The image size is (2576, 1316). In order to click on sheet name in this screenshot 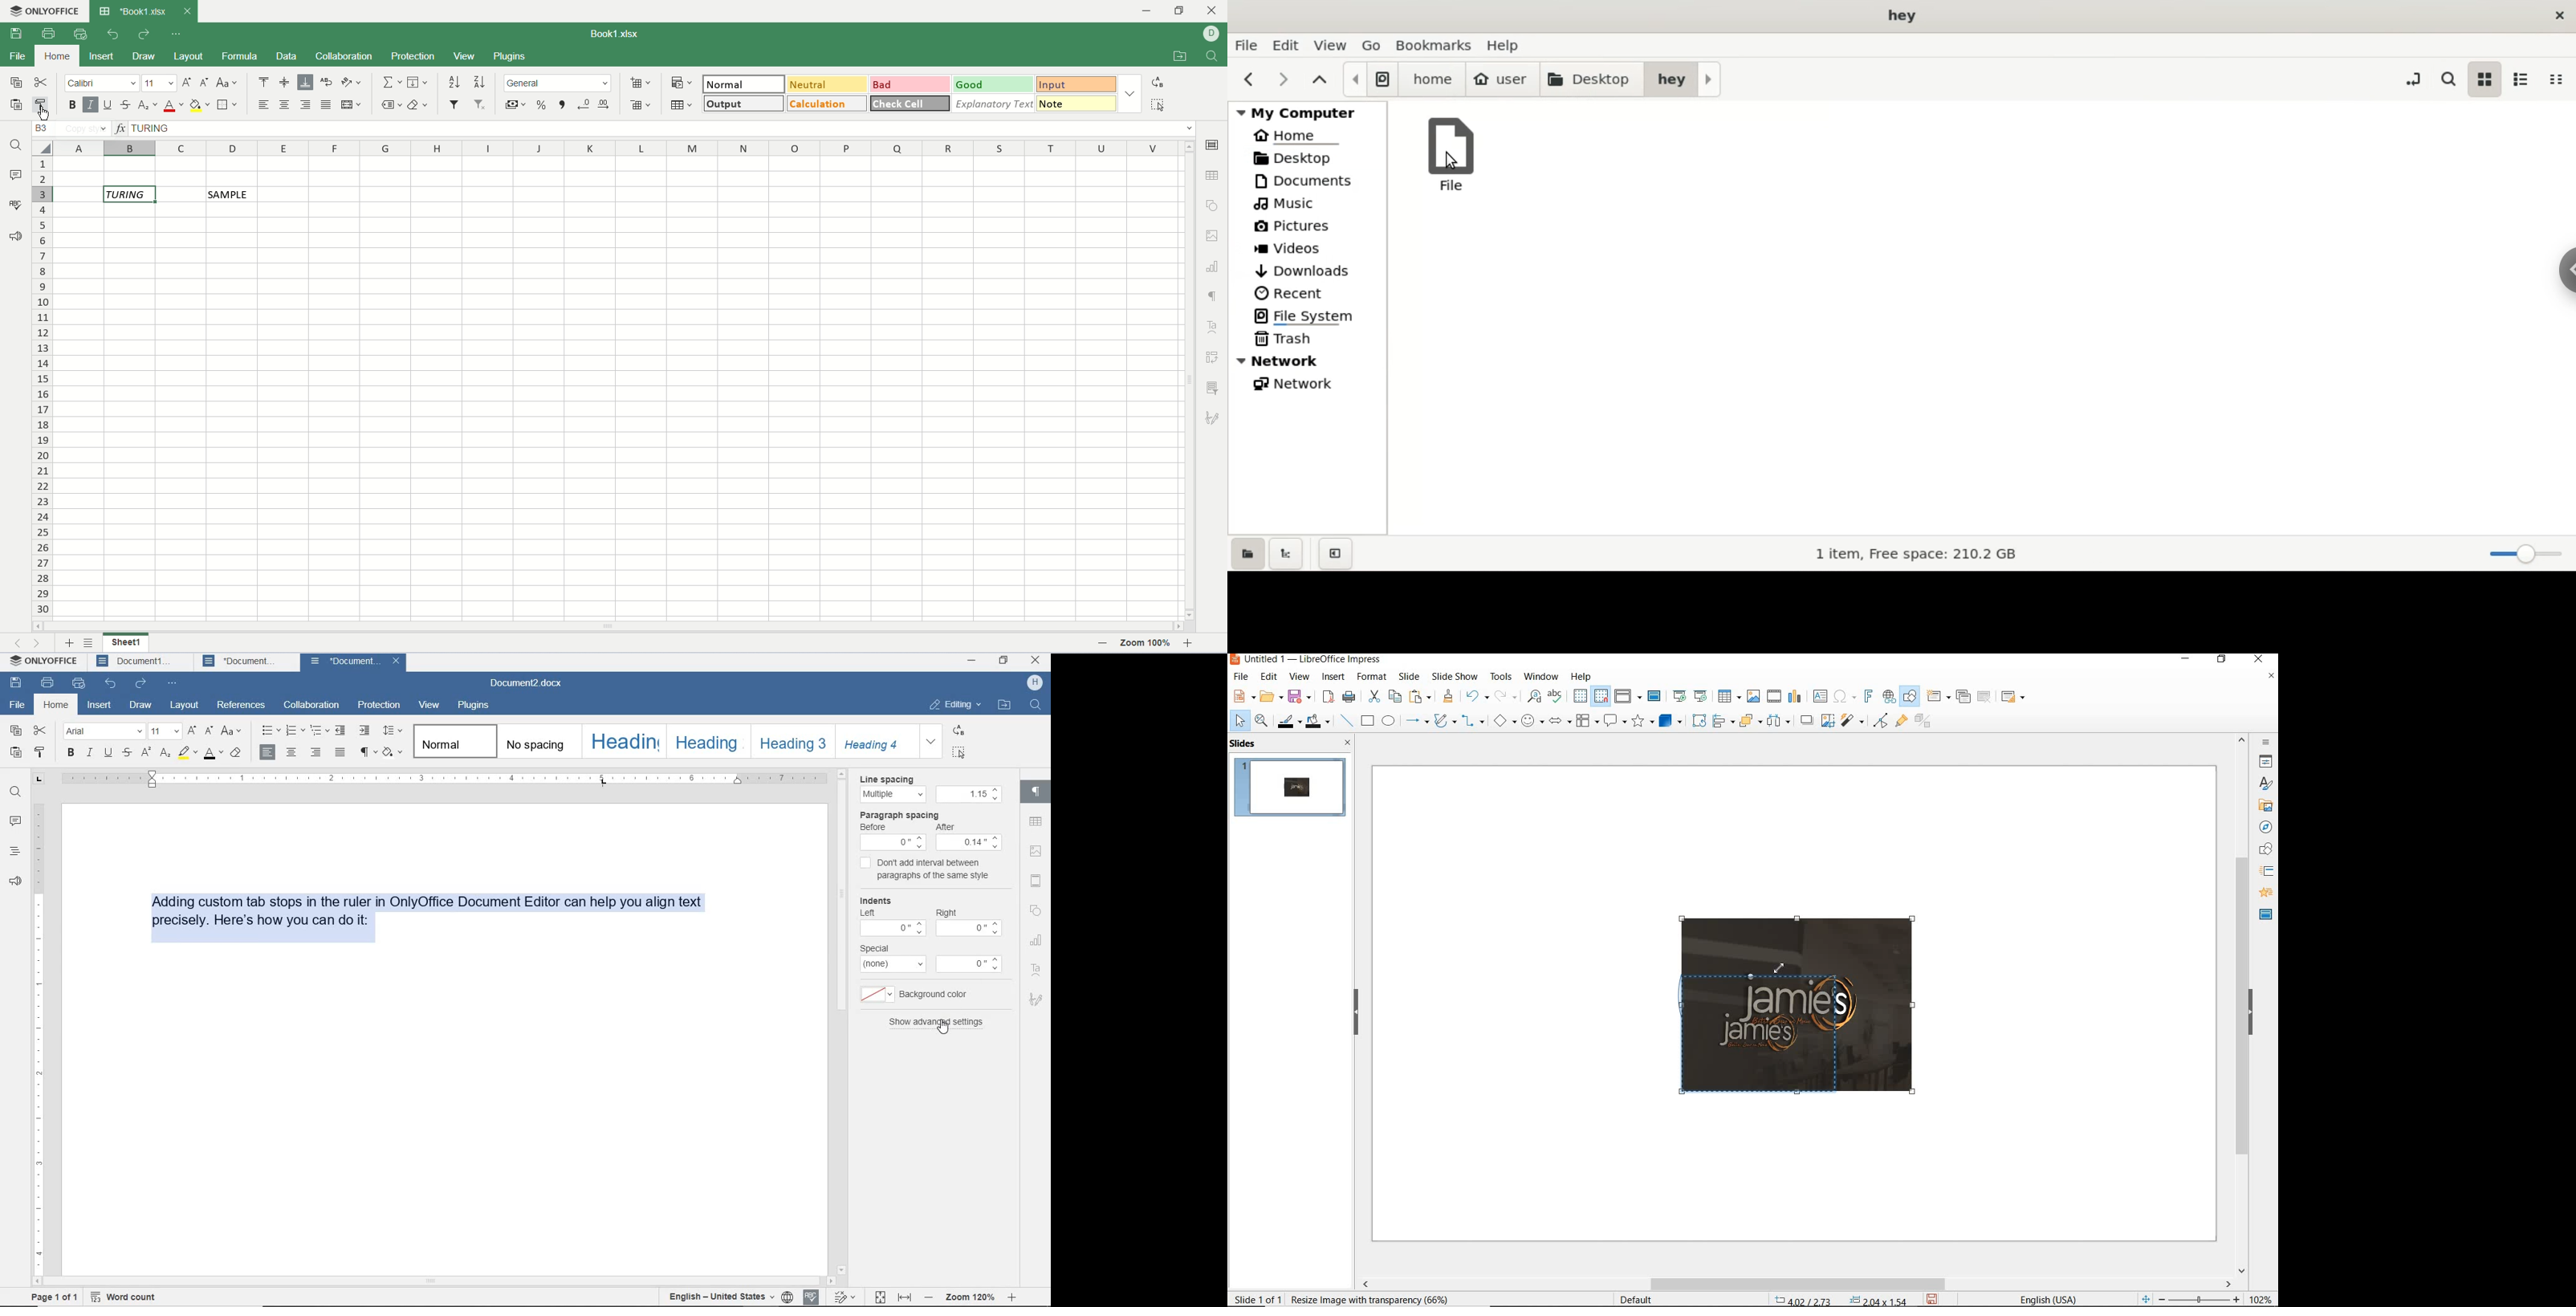, I will do `click(125, 644)`.